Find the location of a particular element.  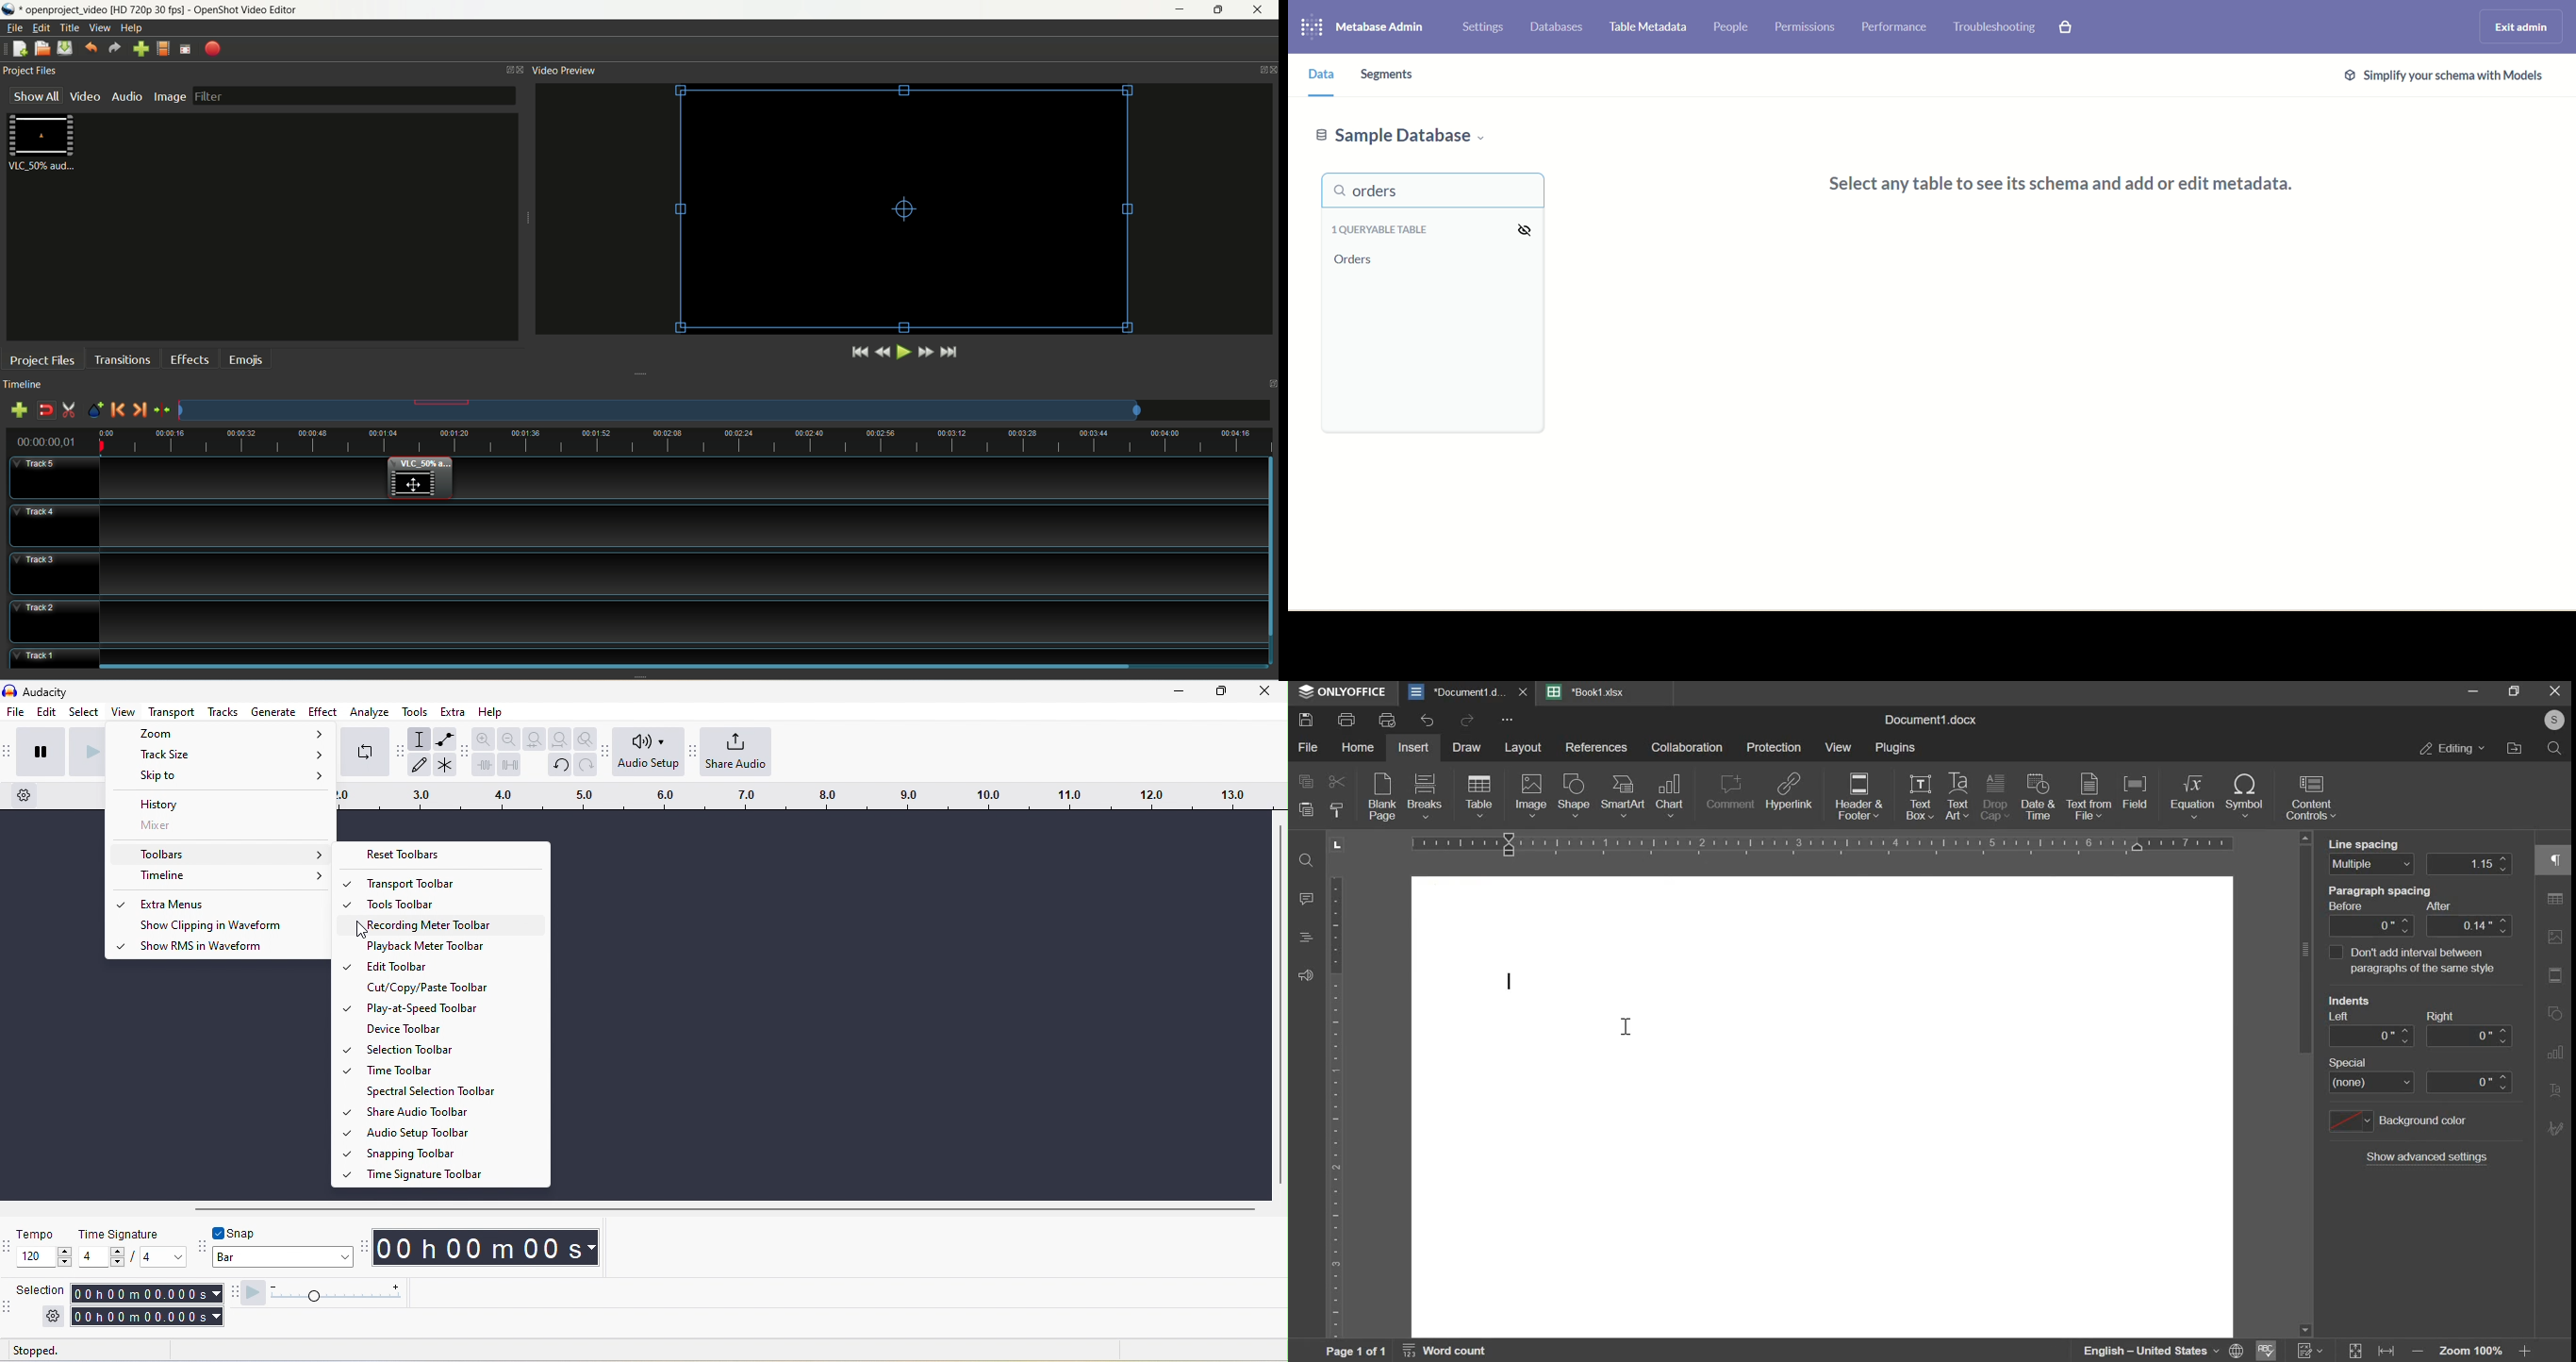

cut is located at coordinates (1336, 780).